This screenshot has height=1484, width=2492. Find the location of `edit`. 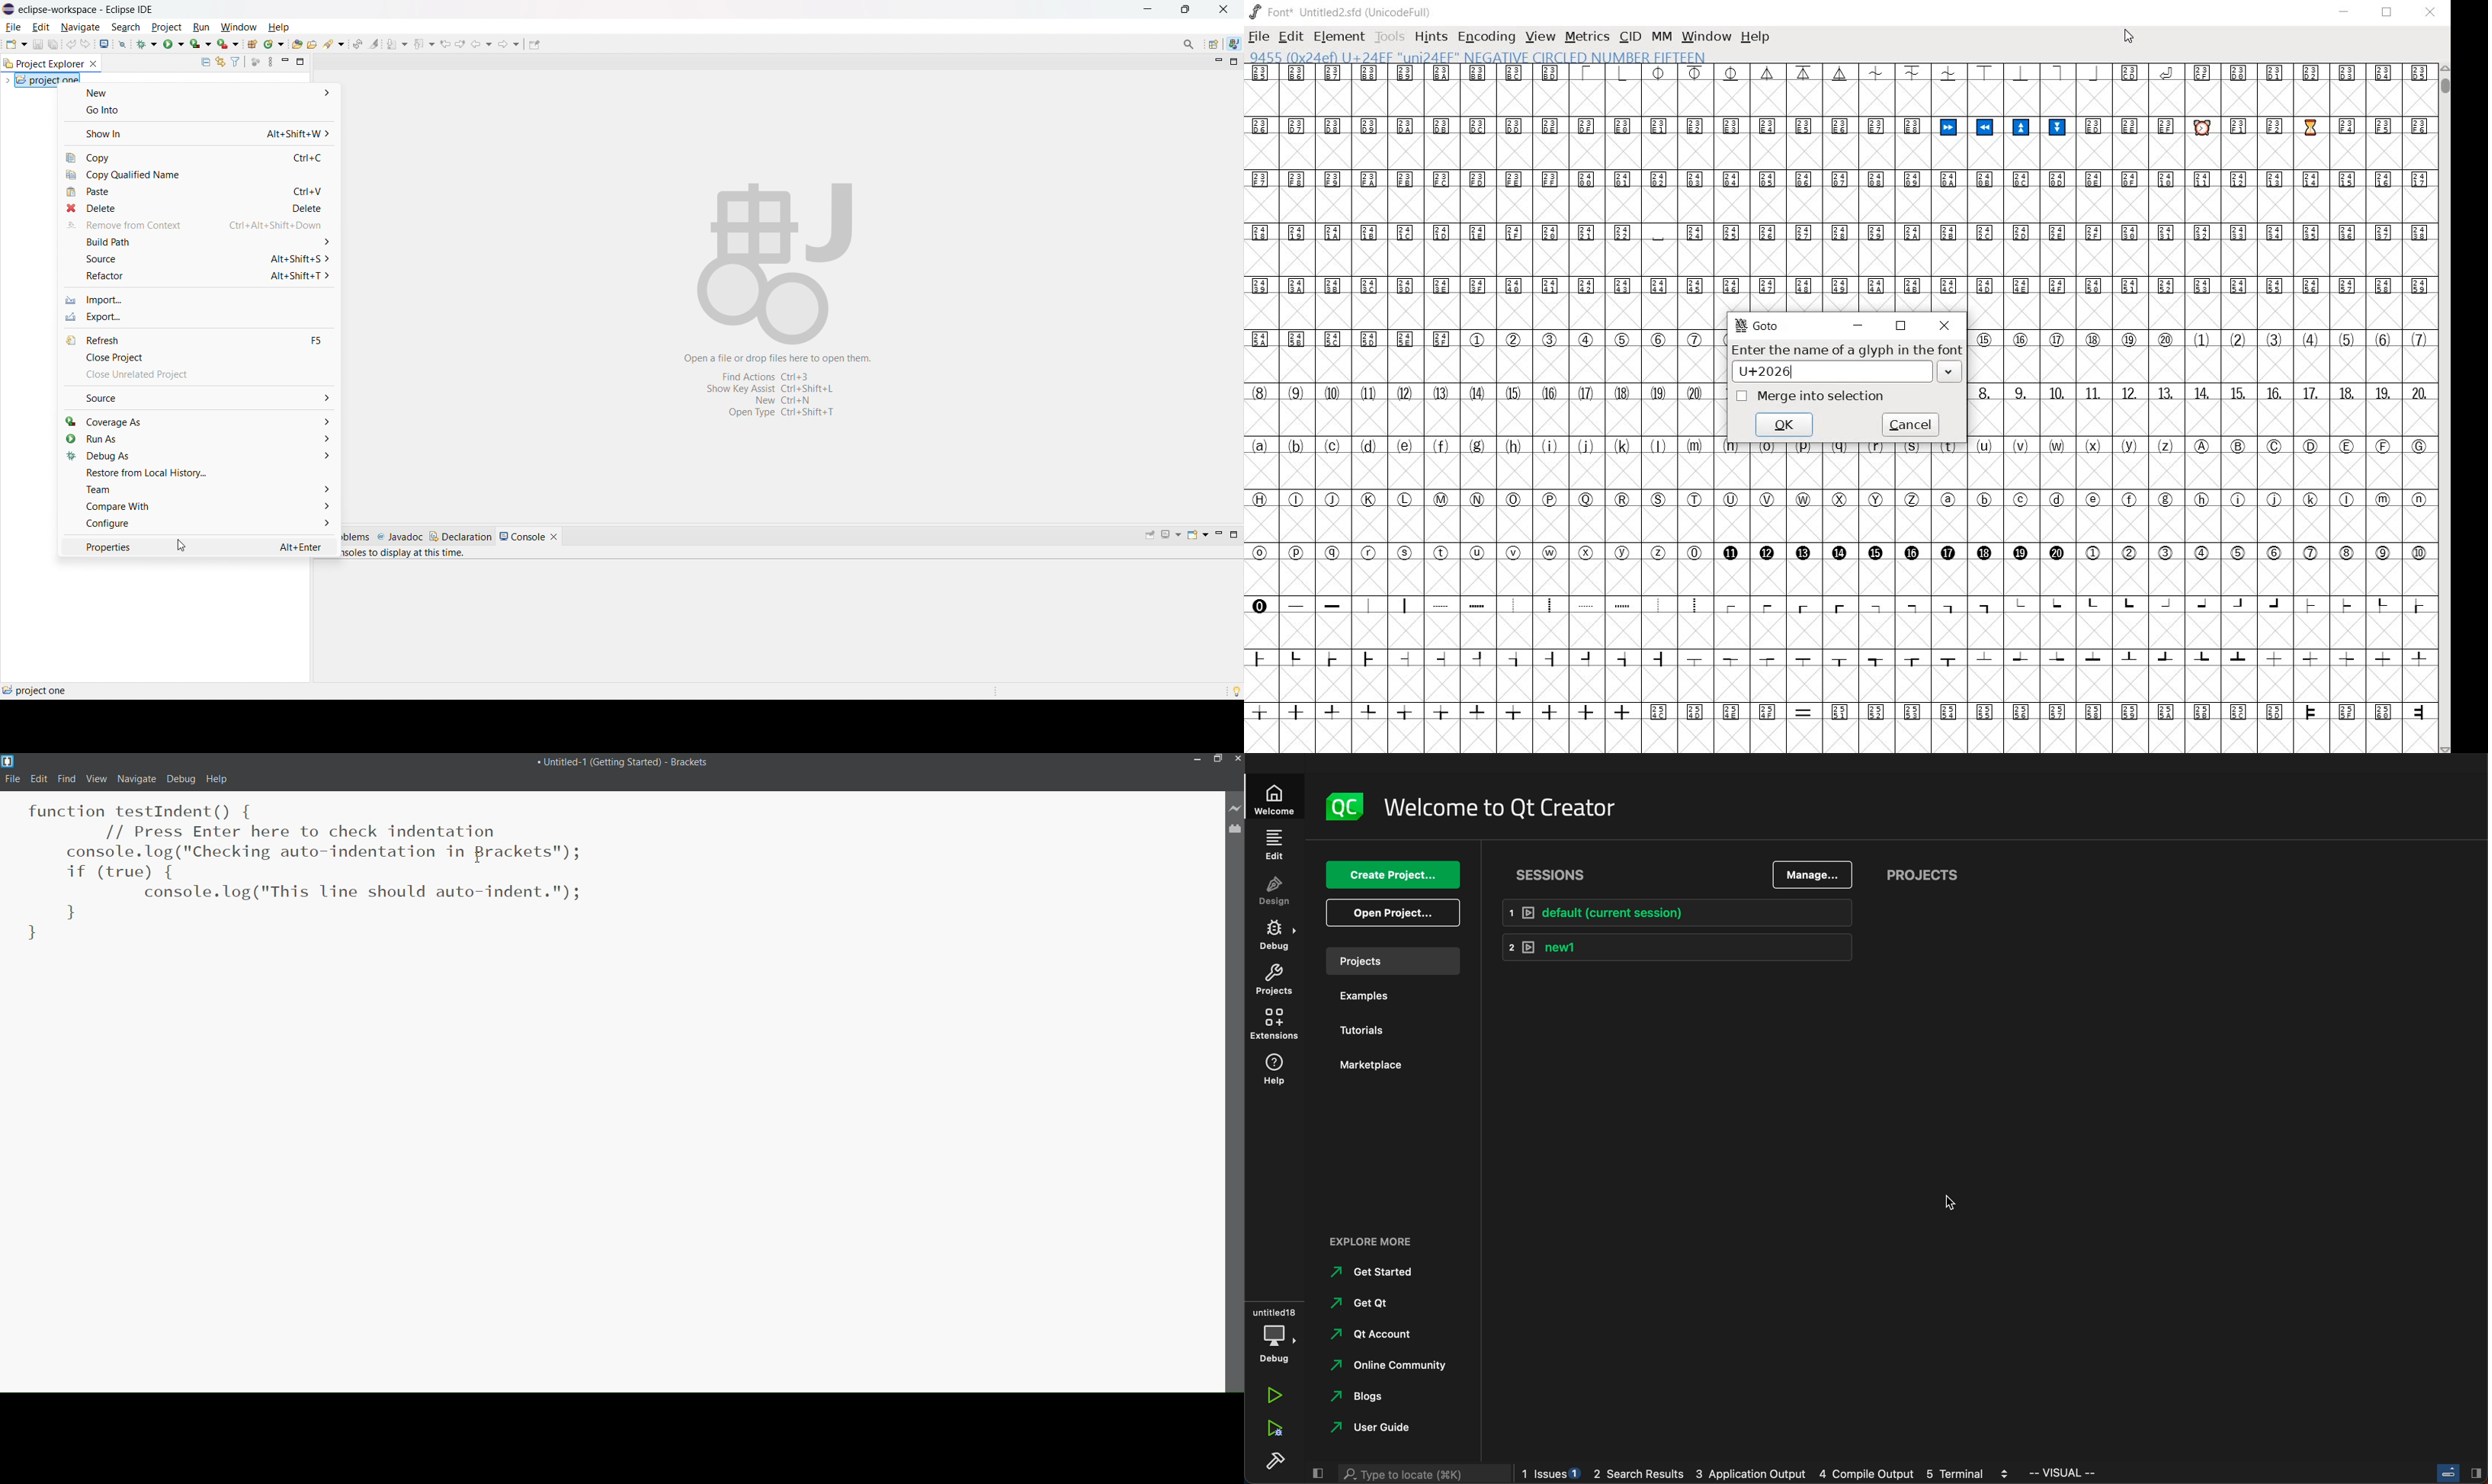

edit is located at coordinates (1276, 844).